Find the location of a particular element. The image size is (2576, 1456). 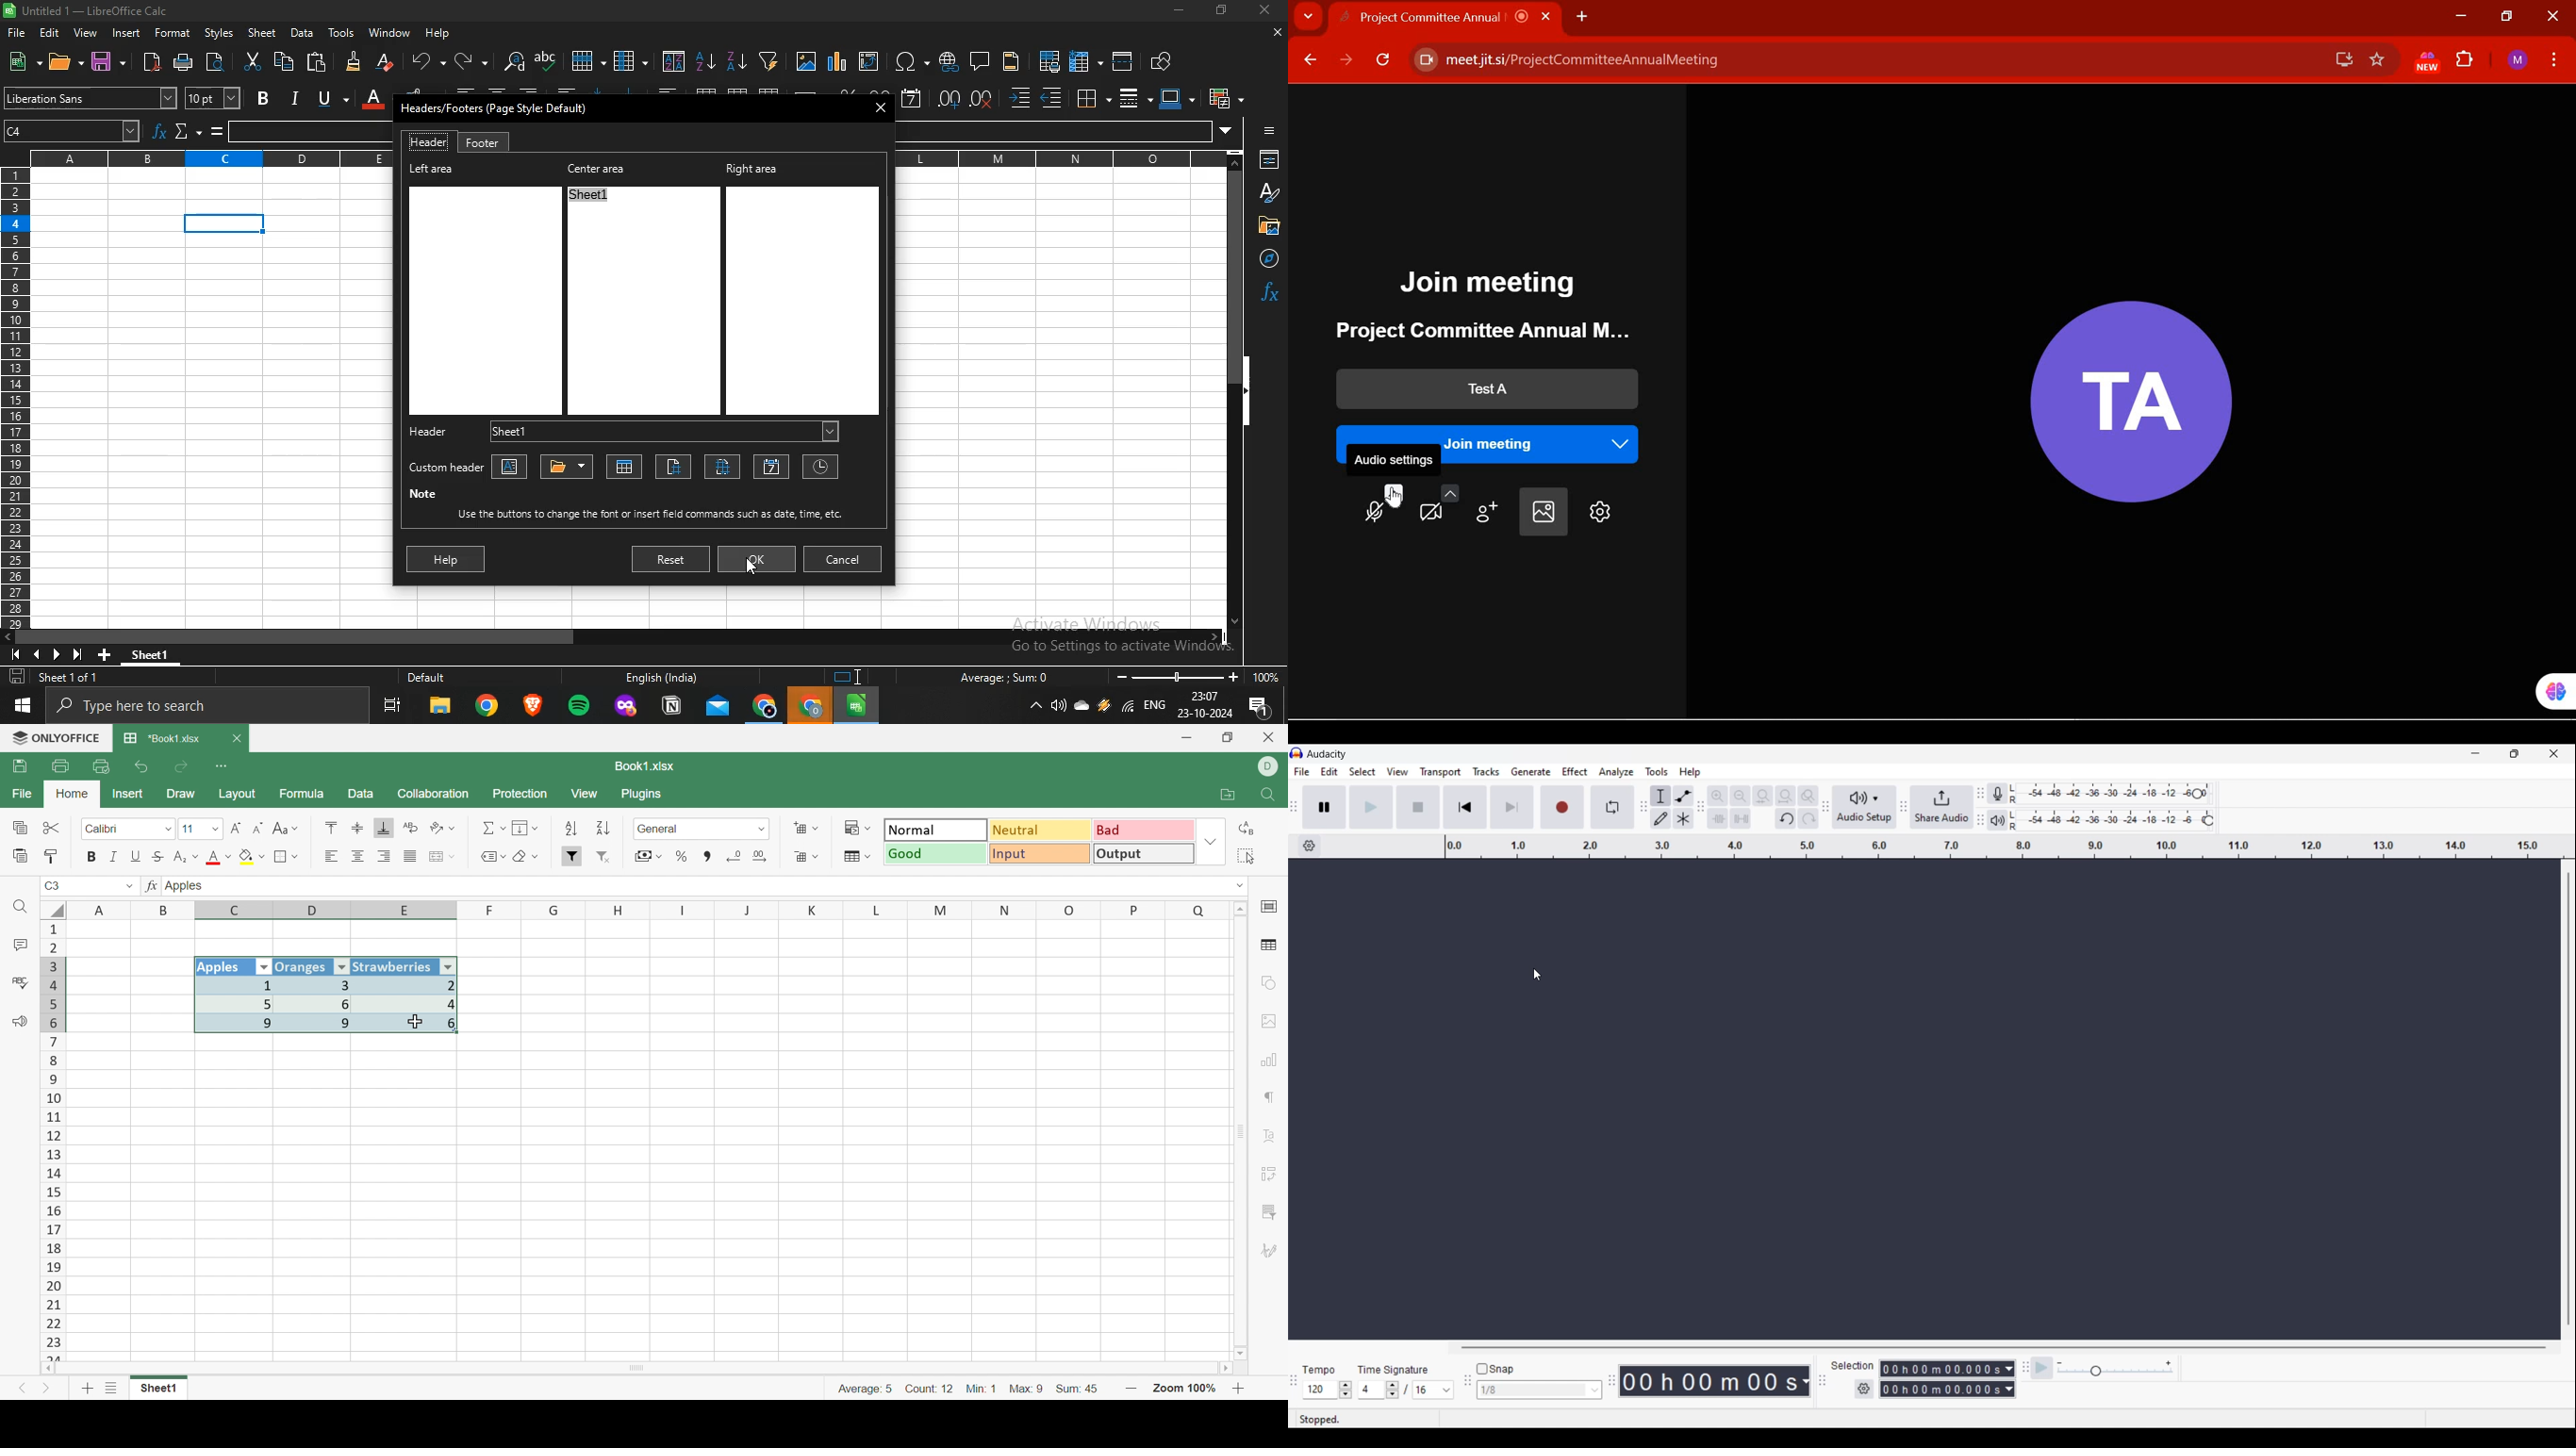

tools is located at coordinates (341, 33).